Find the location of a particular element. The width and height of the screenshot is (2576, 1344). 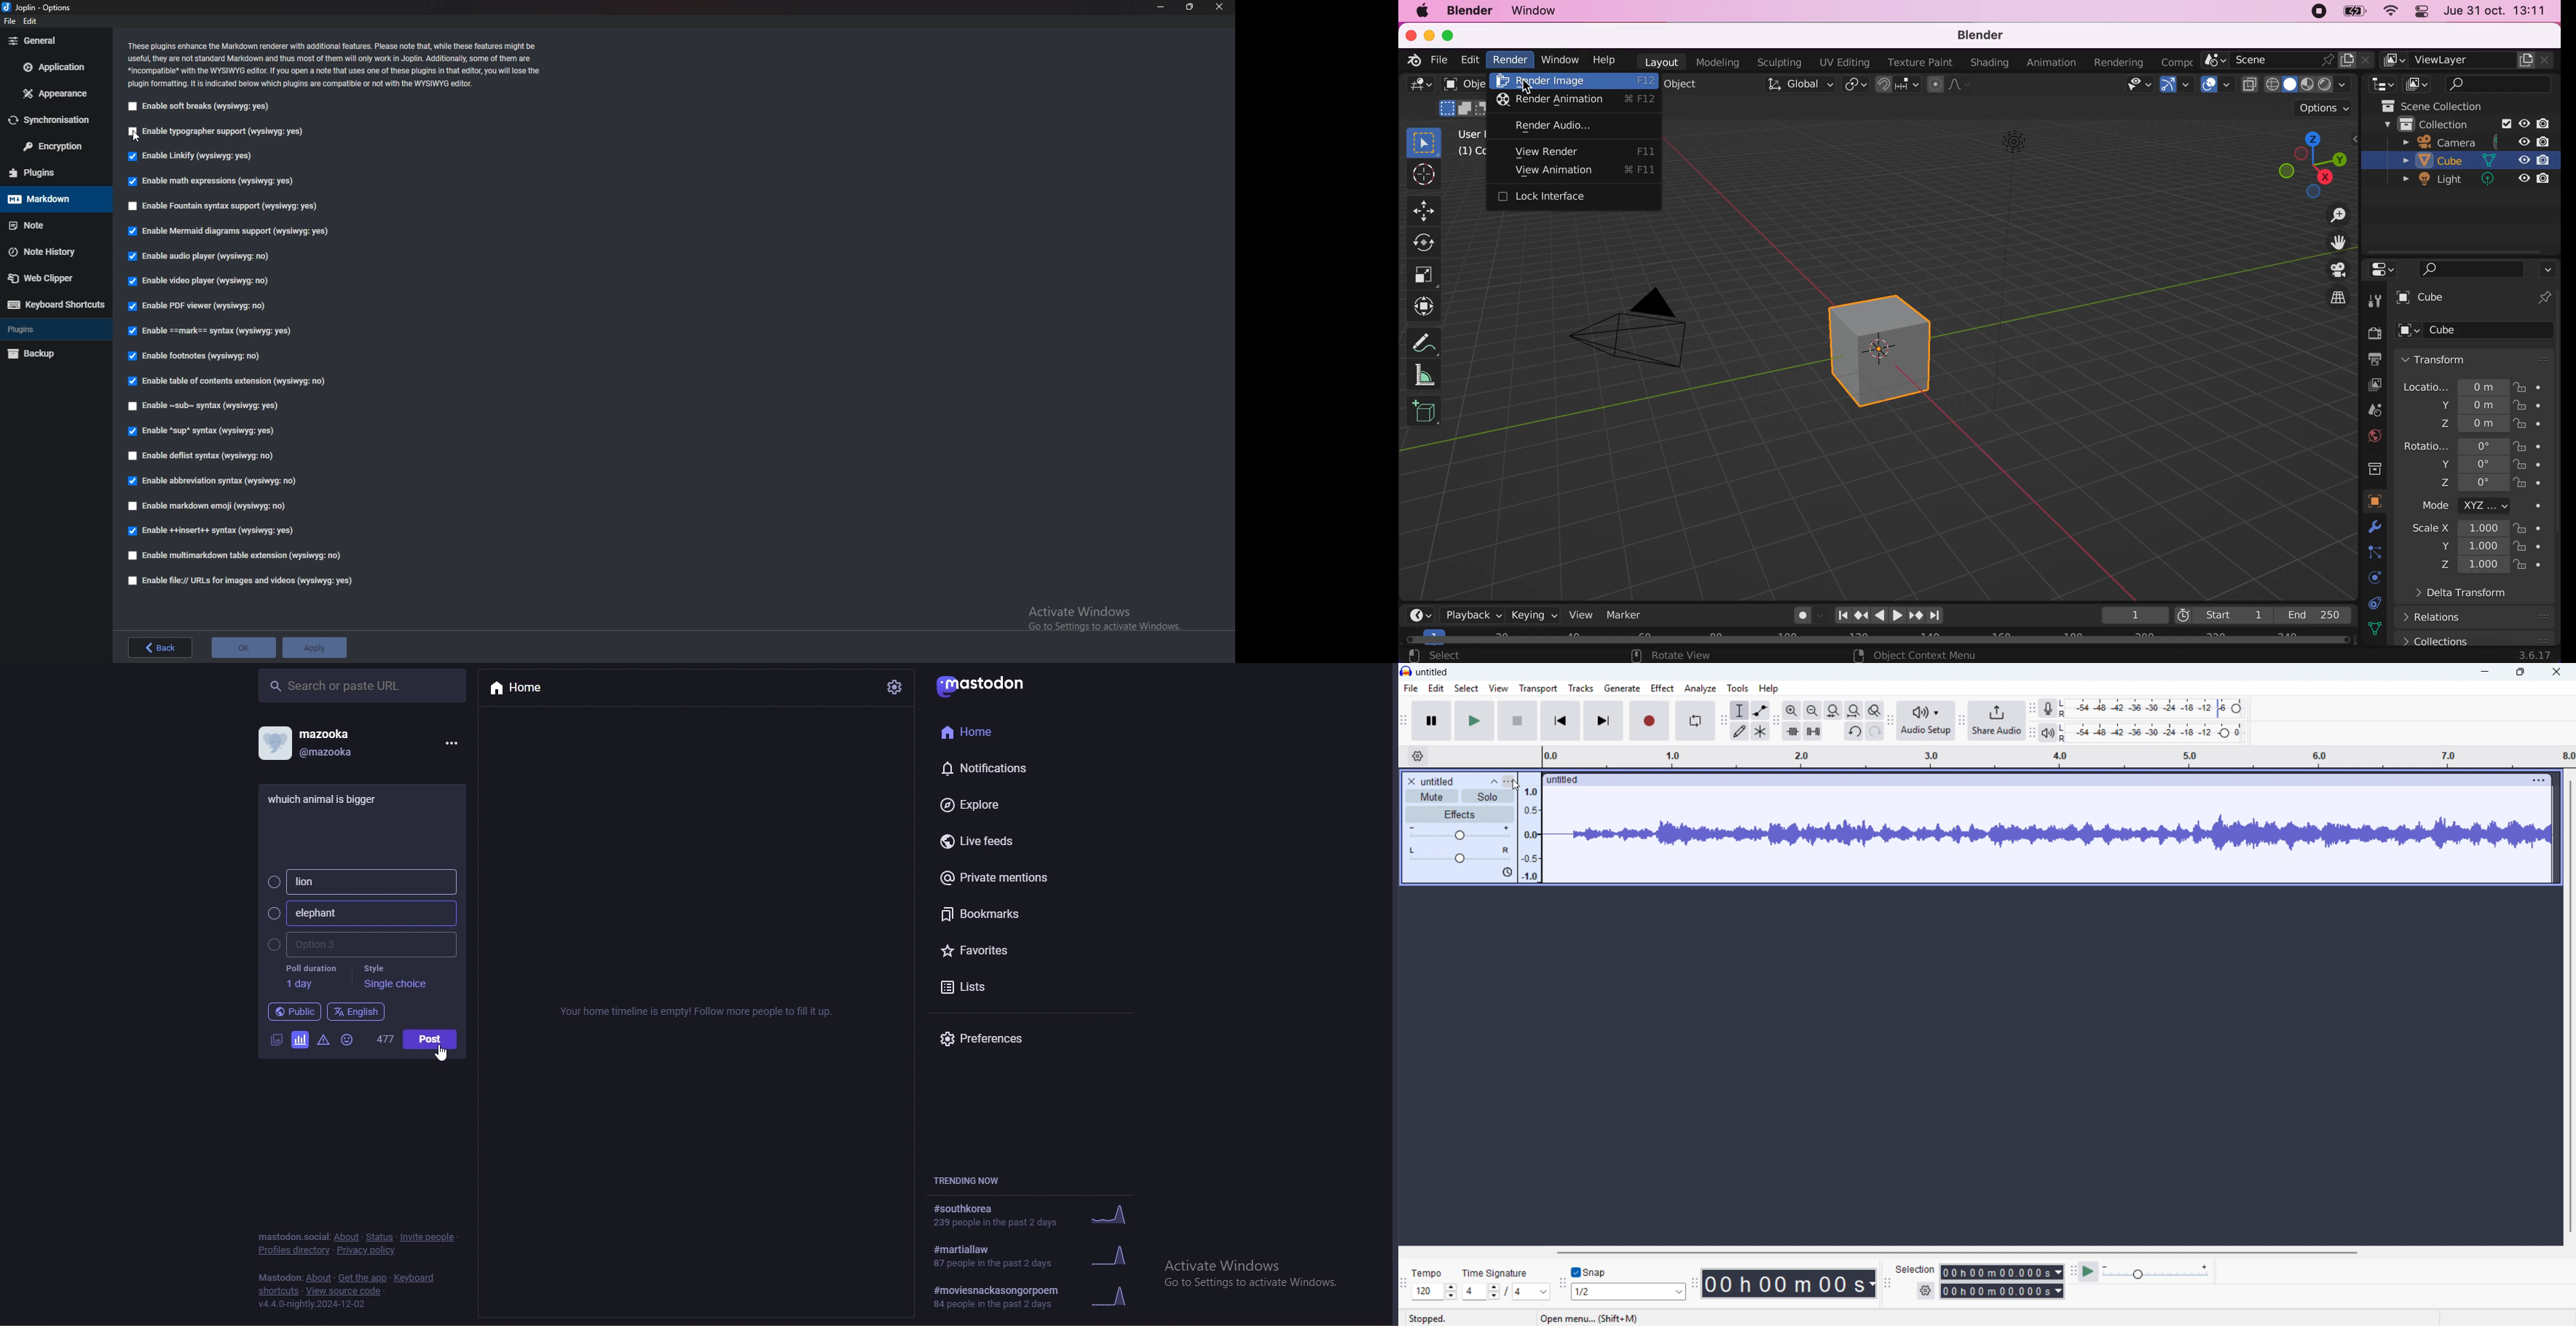

click shortcut drag is located at coordinates (2302, 164).